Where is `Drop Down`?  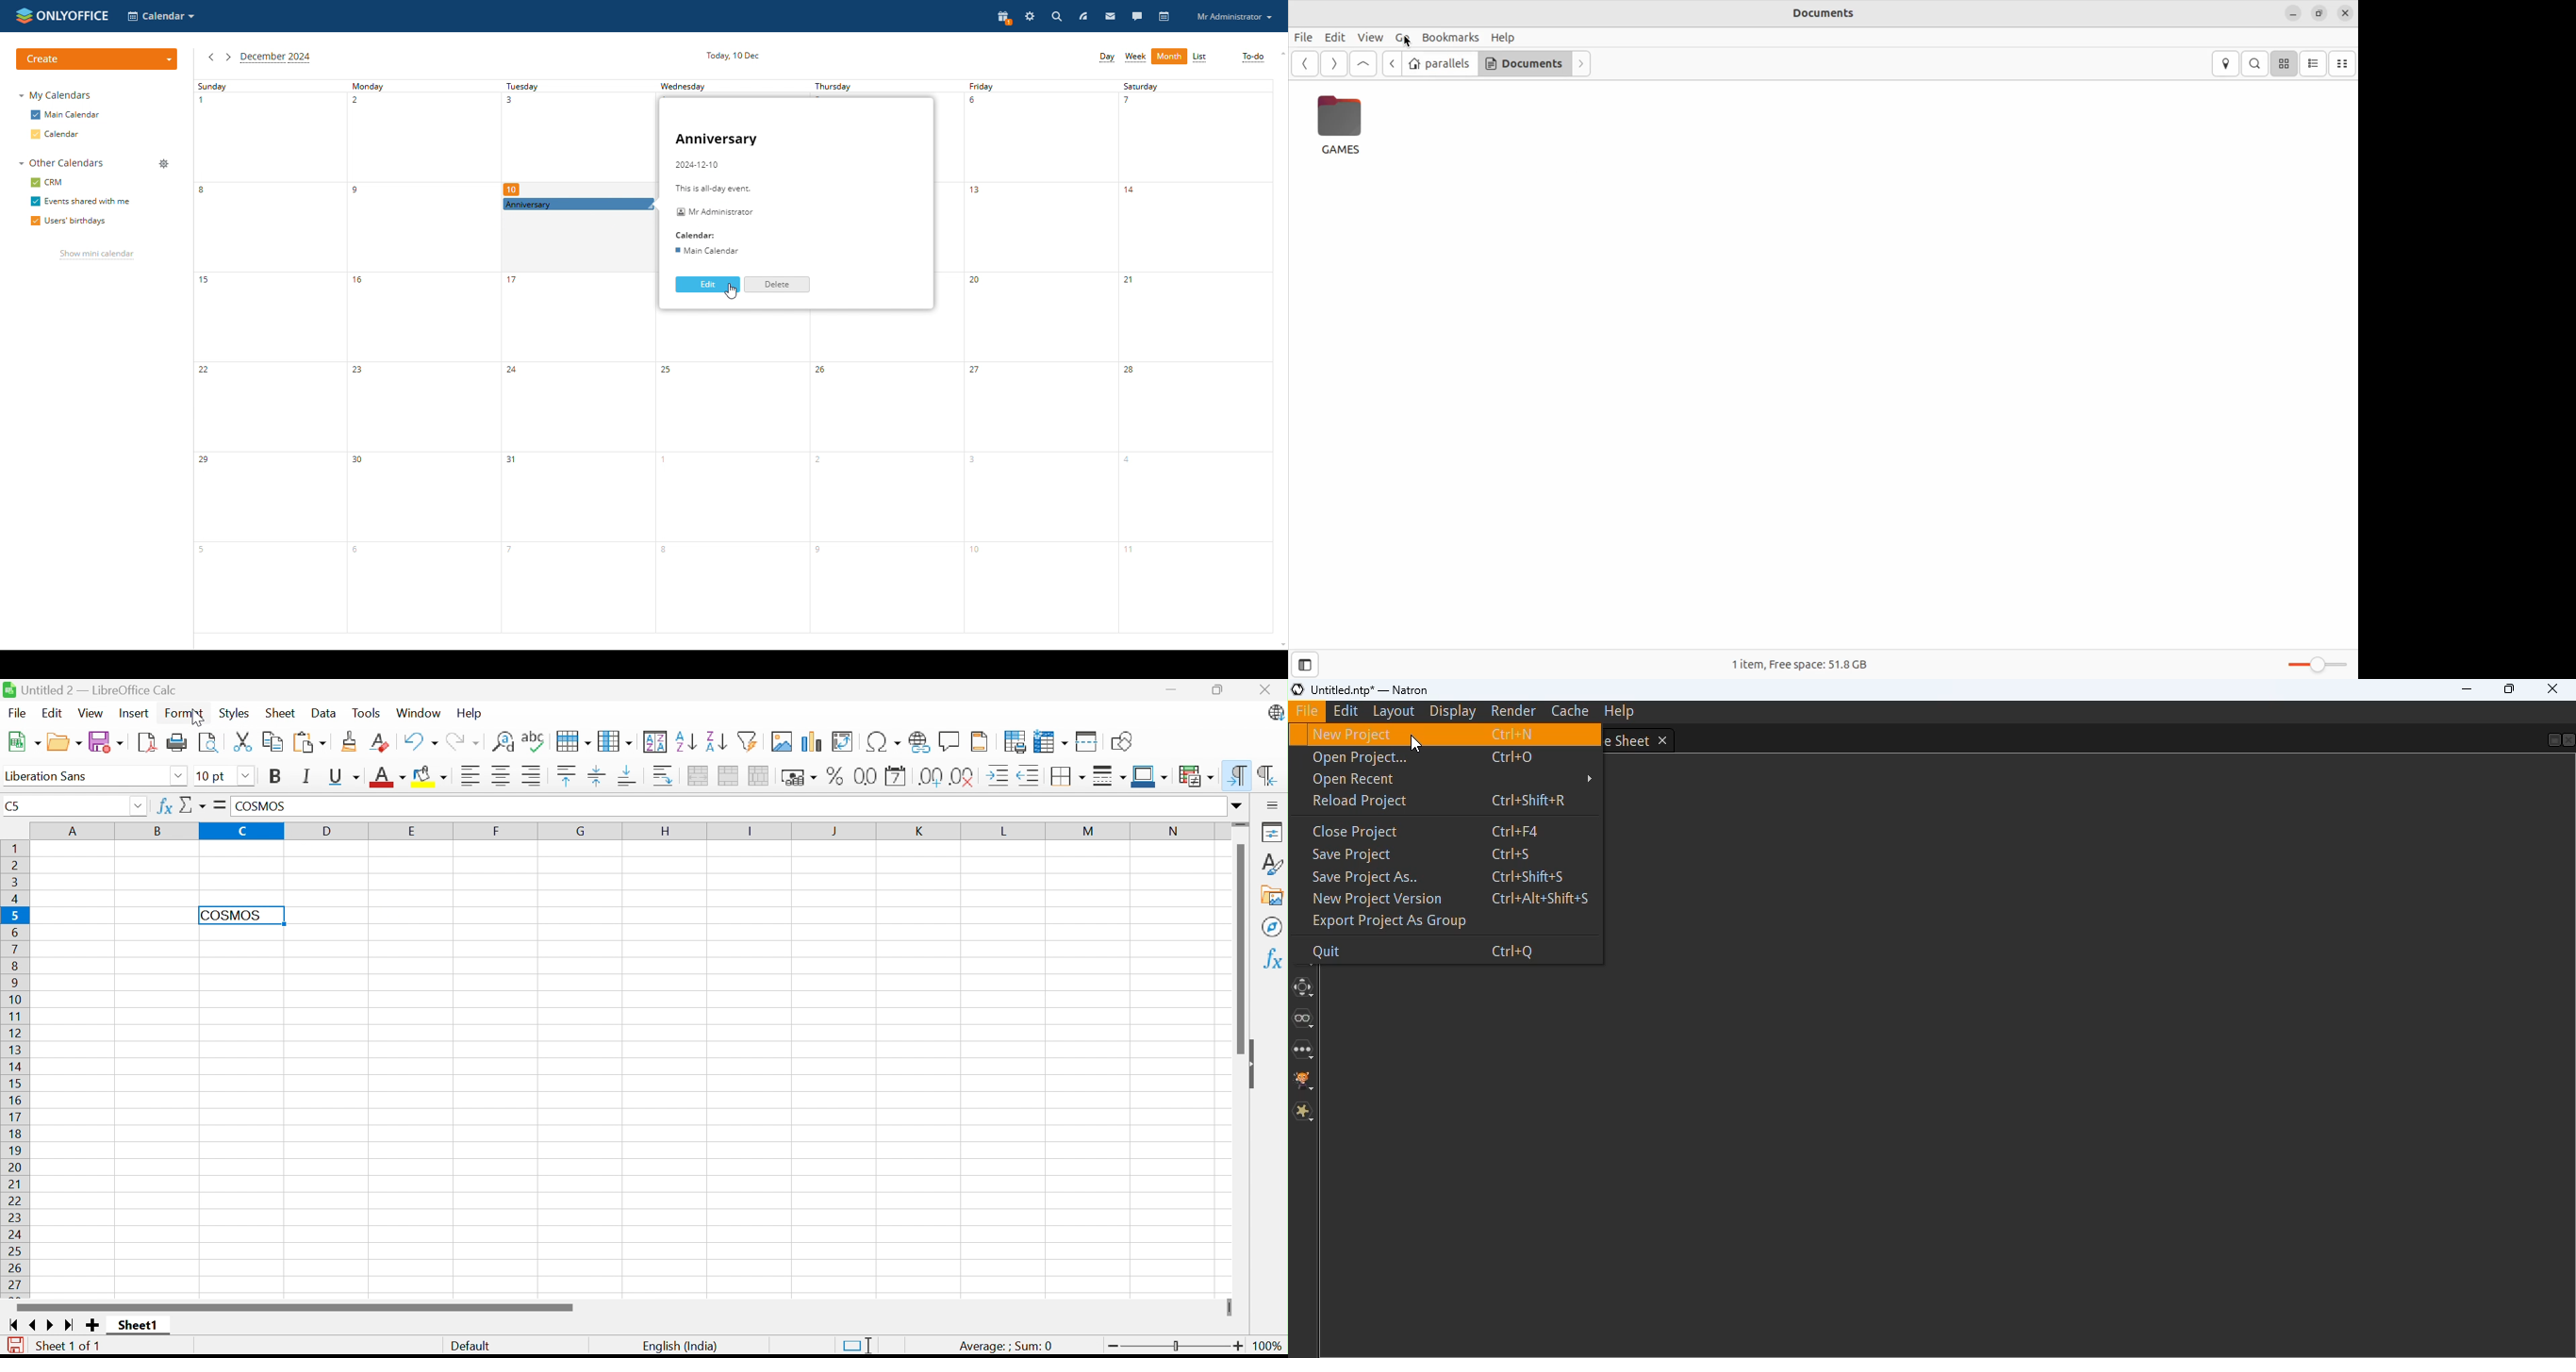 Drop Down is located at coordinates (245, 776).